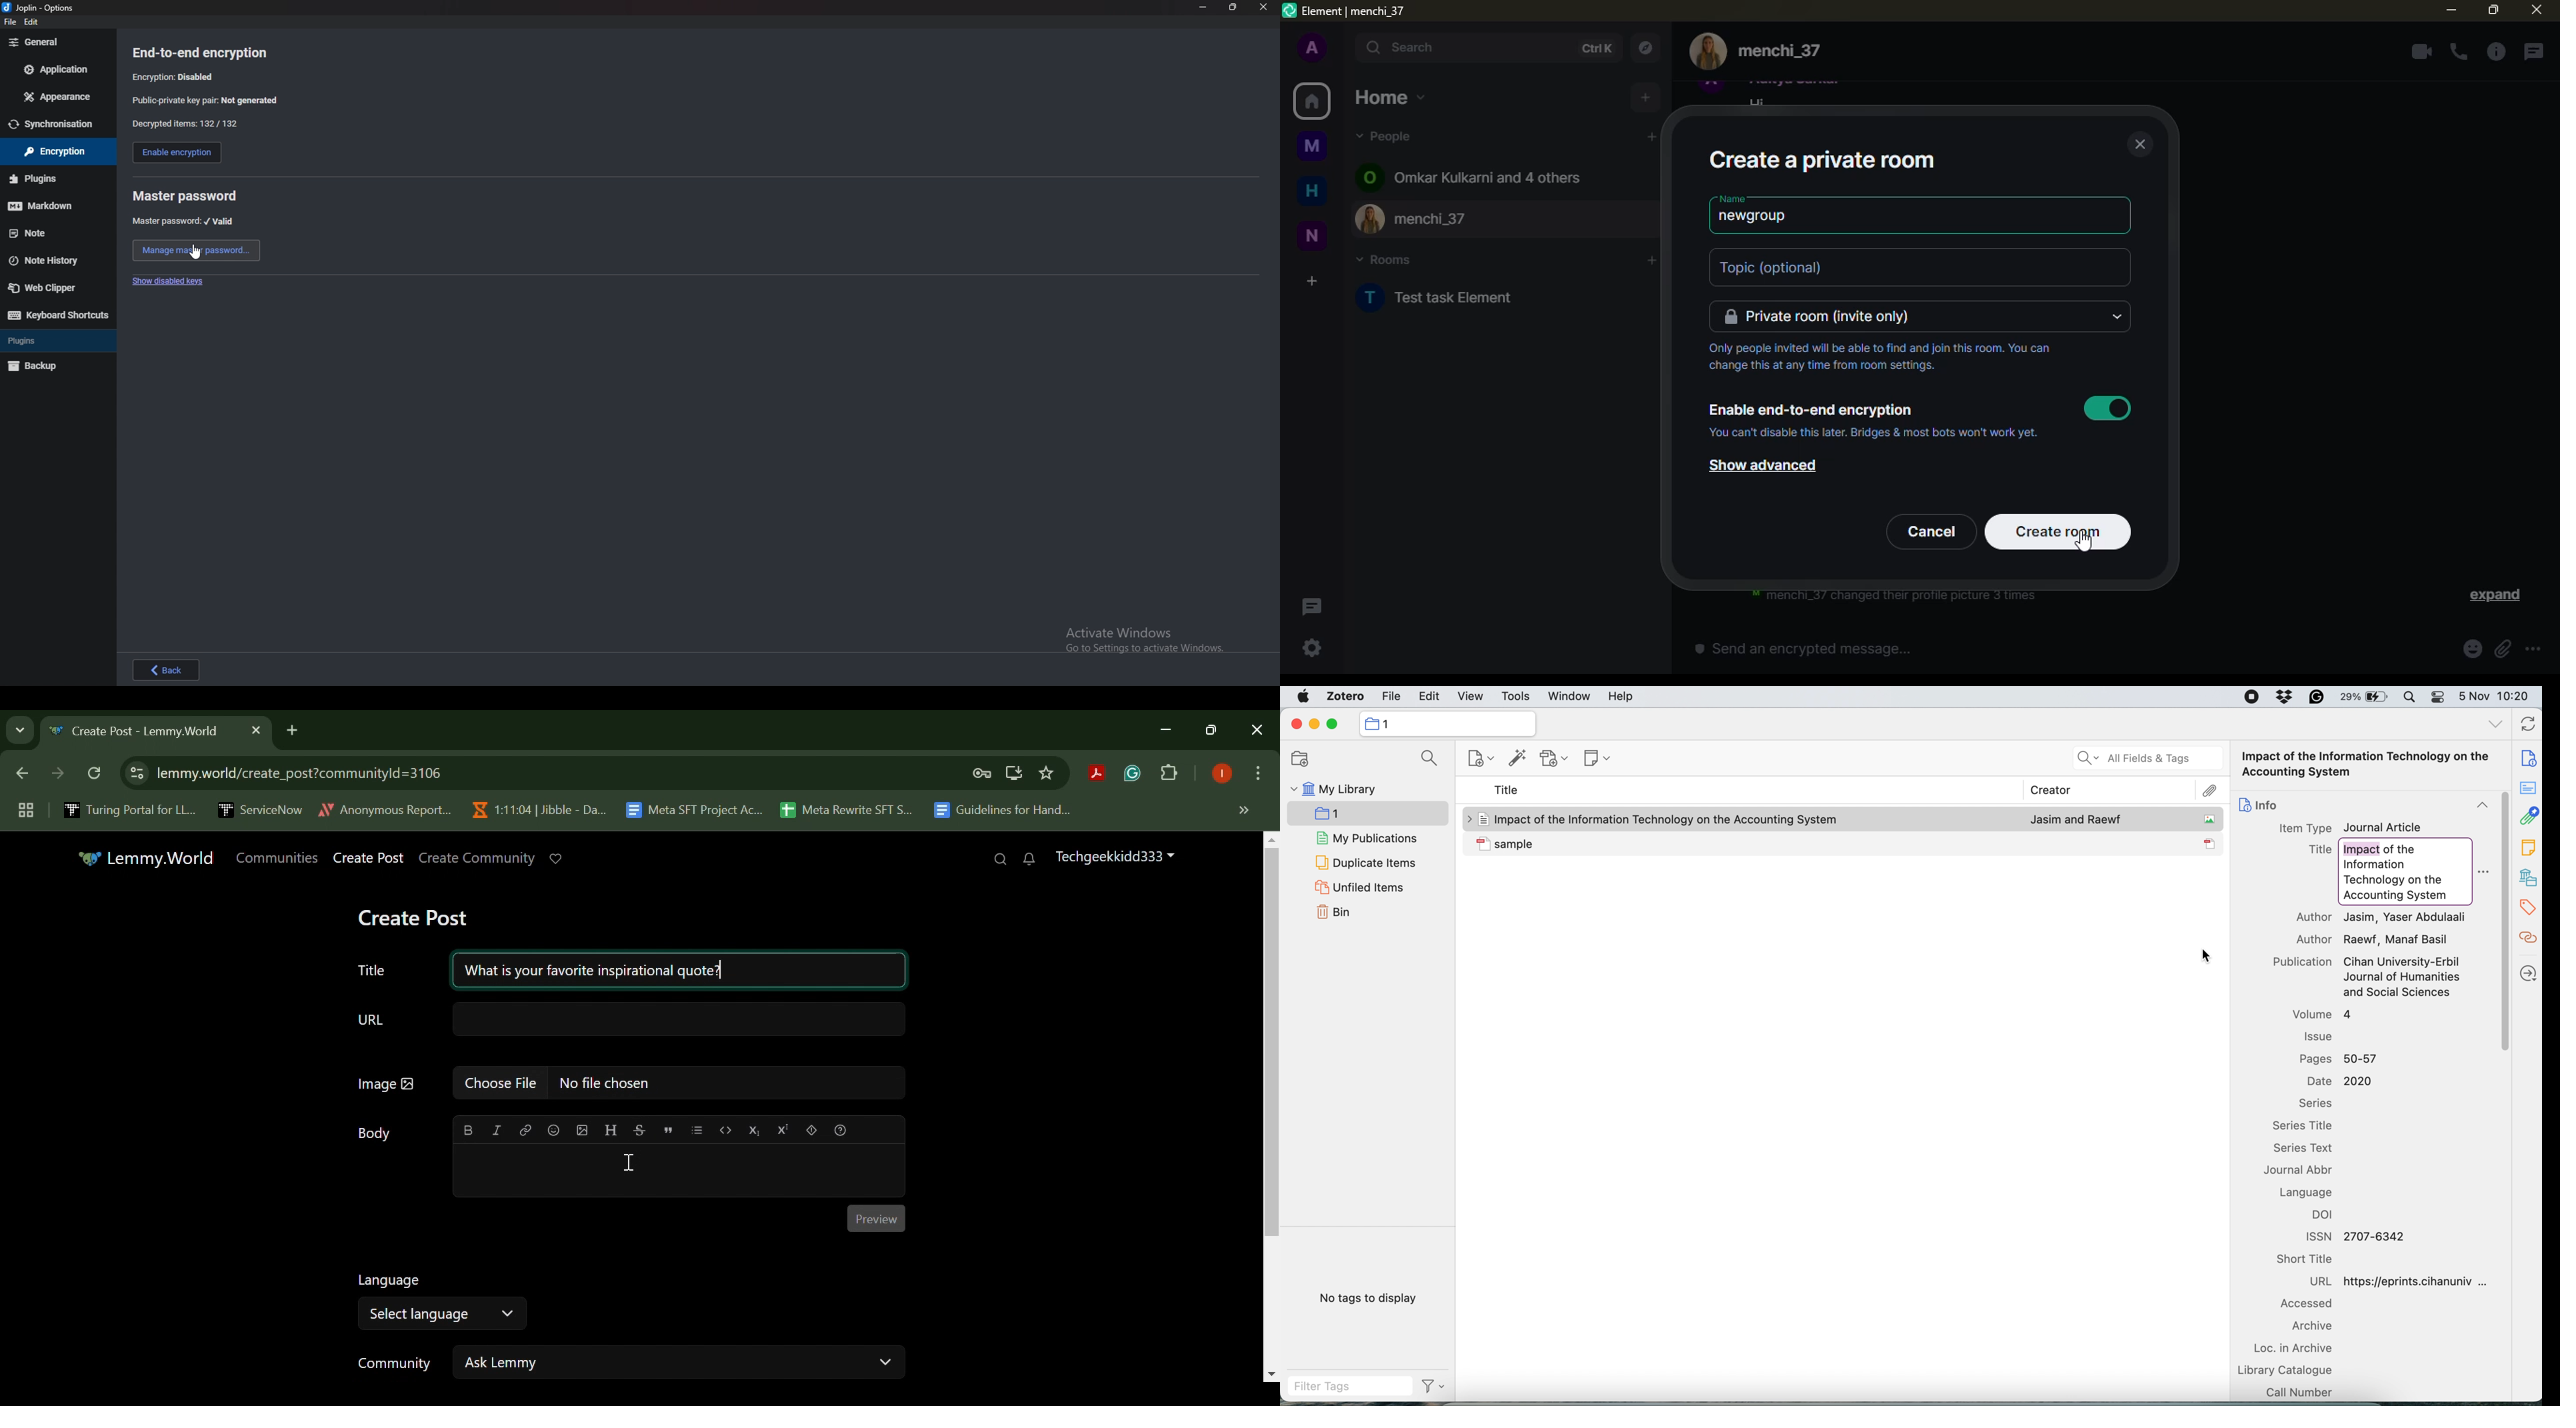  I want to click on Previous Page Dropdown Menu, so click(20, 731).